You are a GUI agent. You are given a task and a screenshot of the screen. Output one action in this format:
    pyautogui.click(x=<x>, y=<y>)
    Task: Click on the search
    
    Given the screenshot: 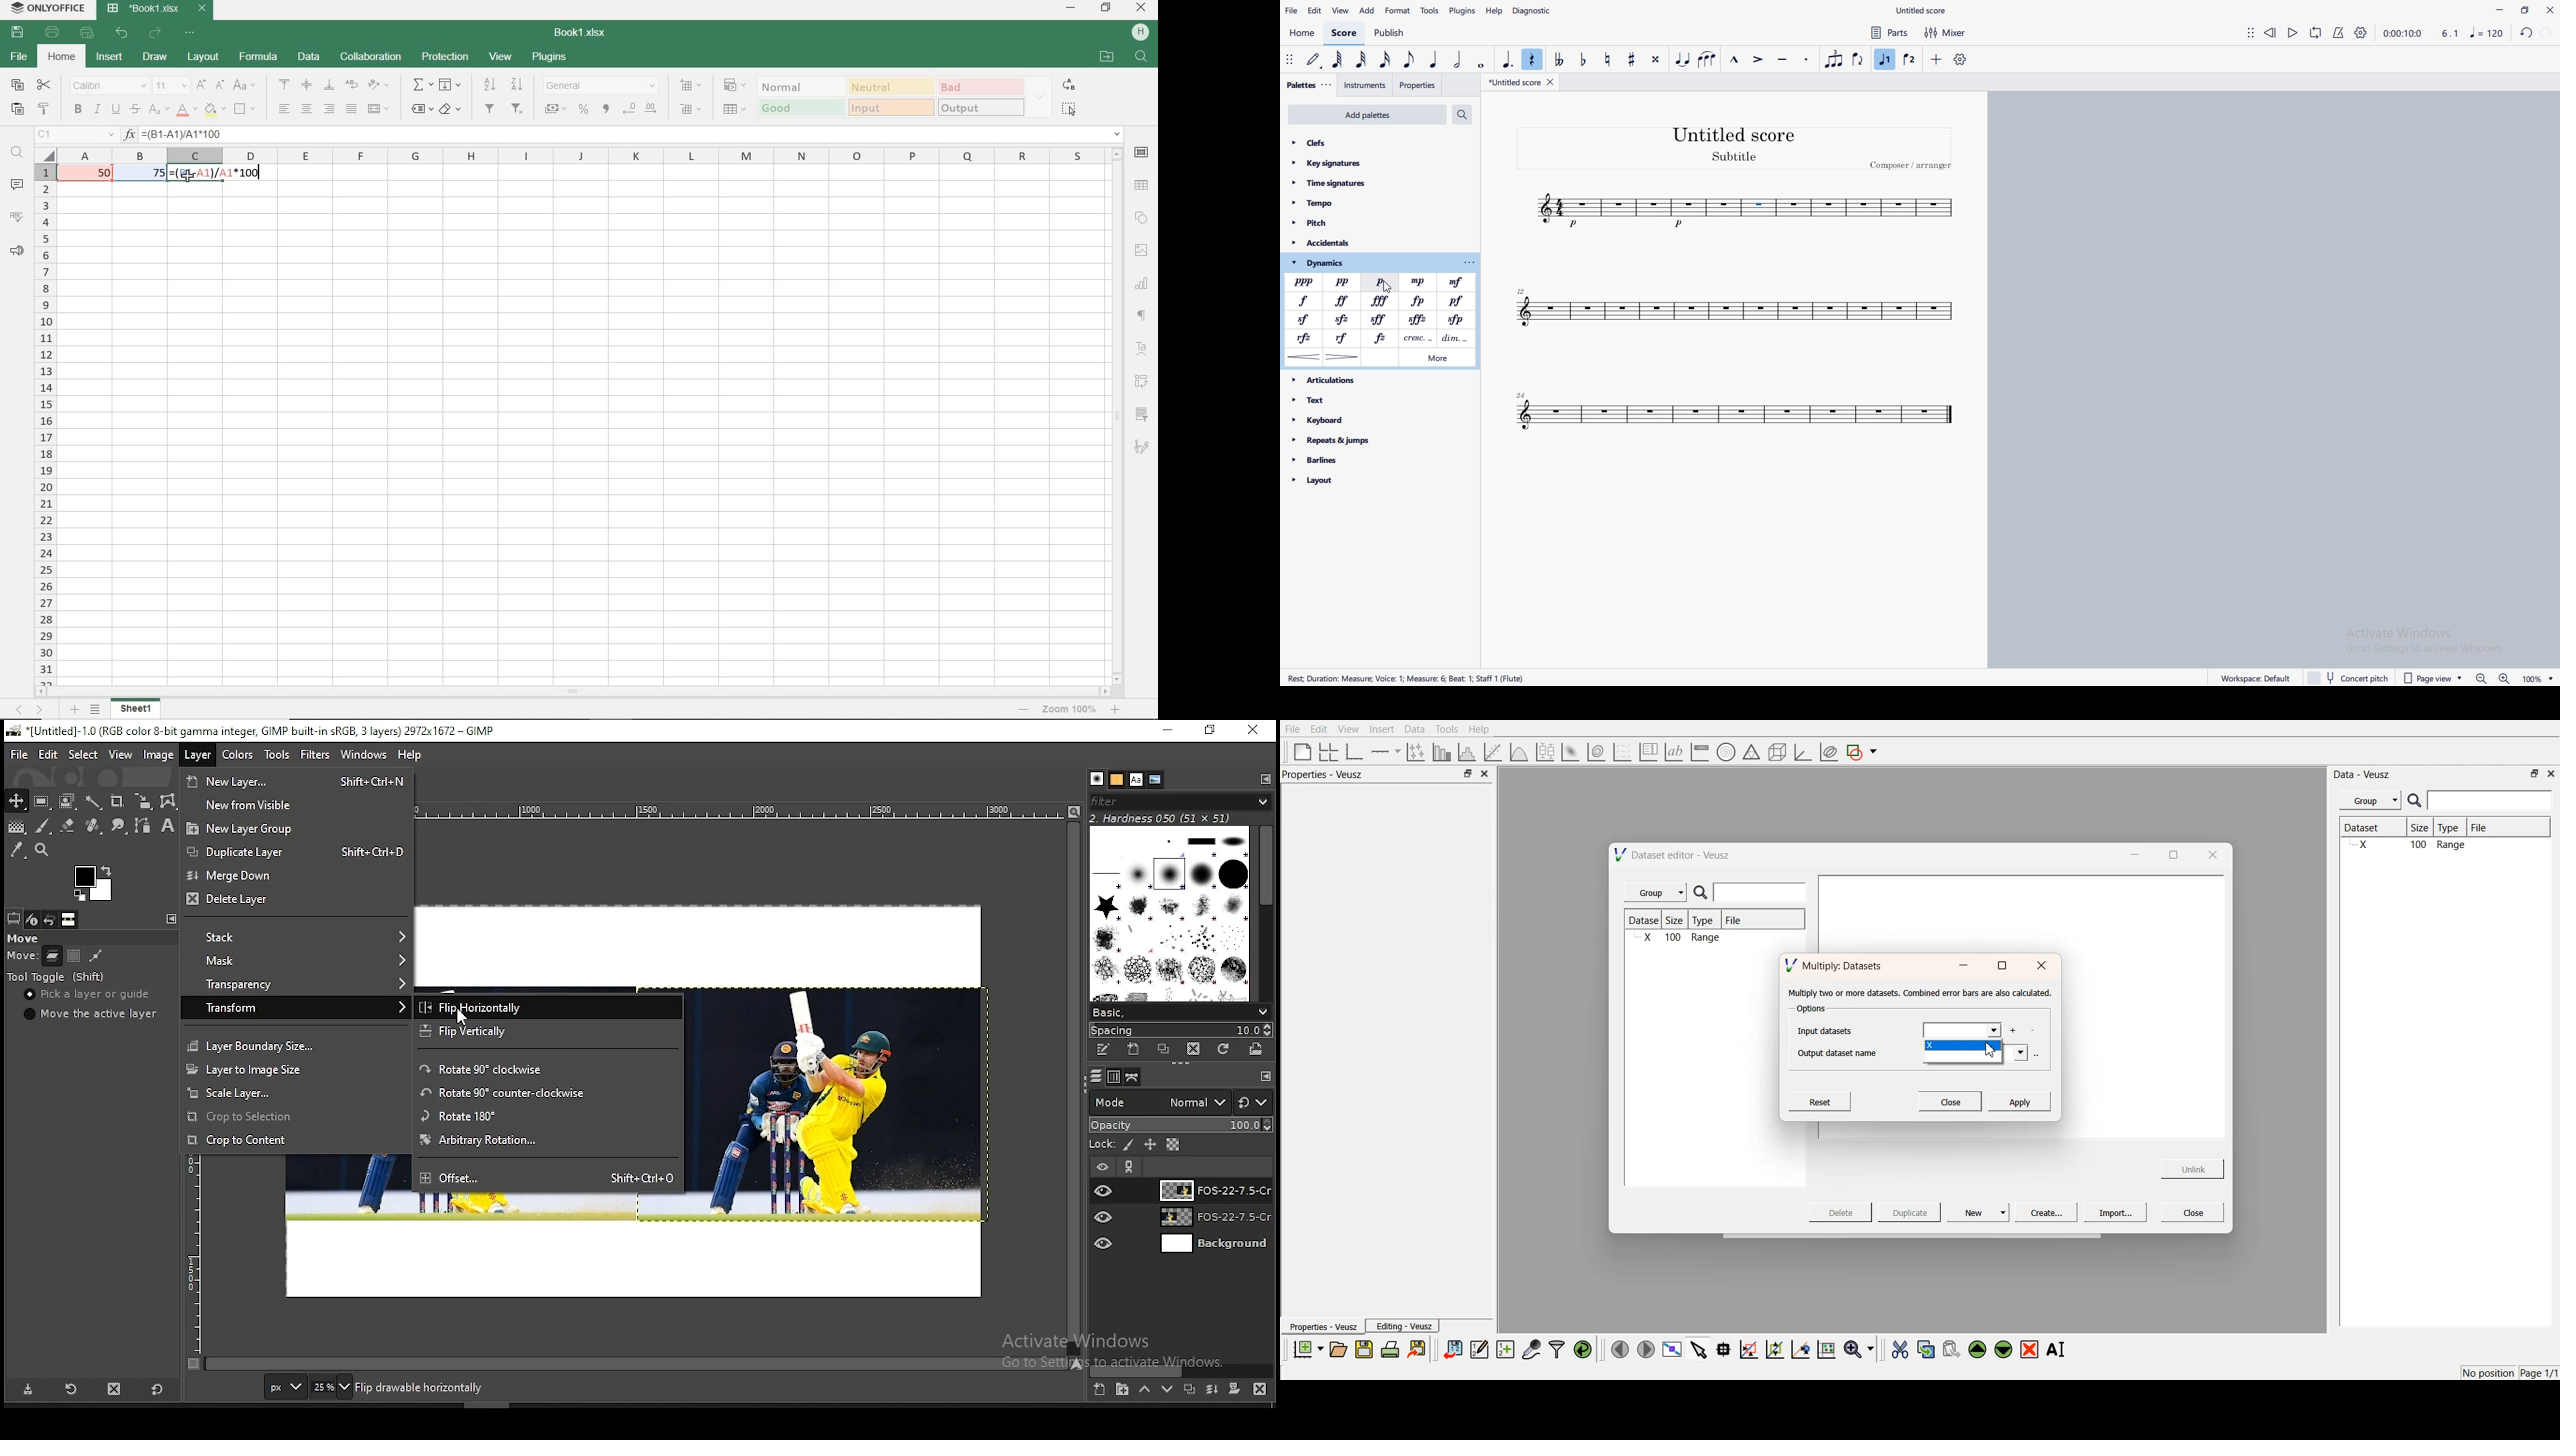 What is the action you would take?
    pyautogui.click(x=1461, y=114)
    